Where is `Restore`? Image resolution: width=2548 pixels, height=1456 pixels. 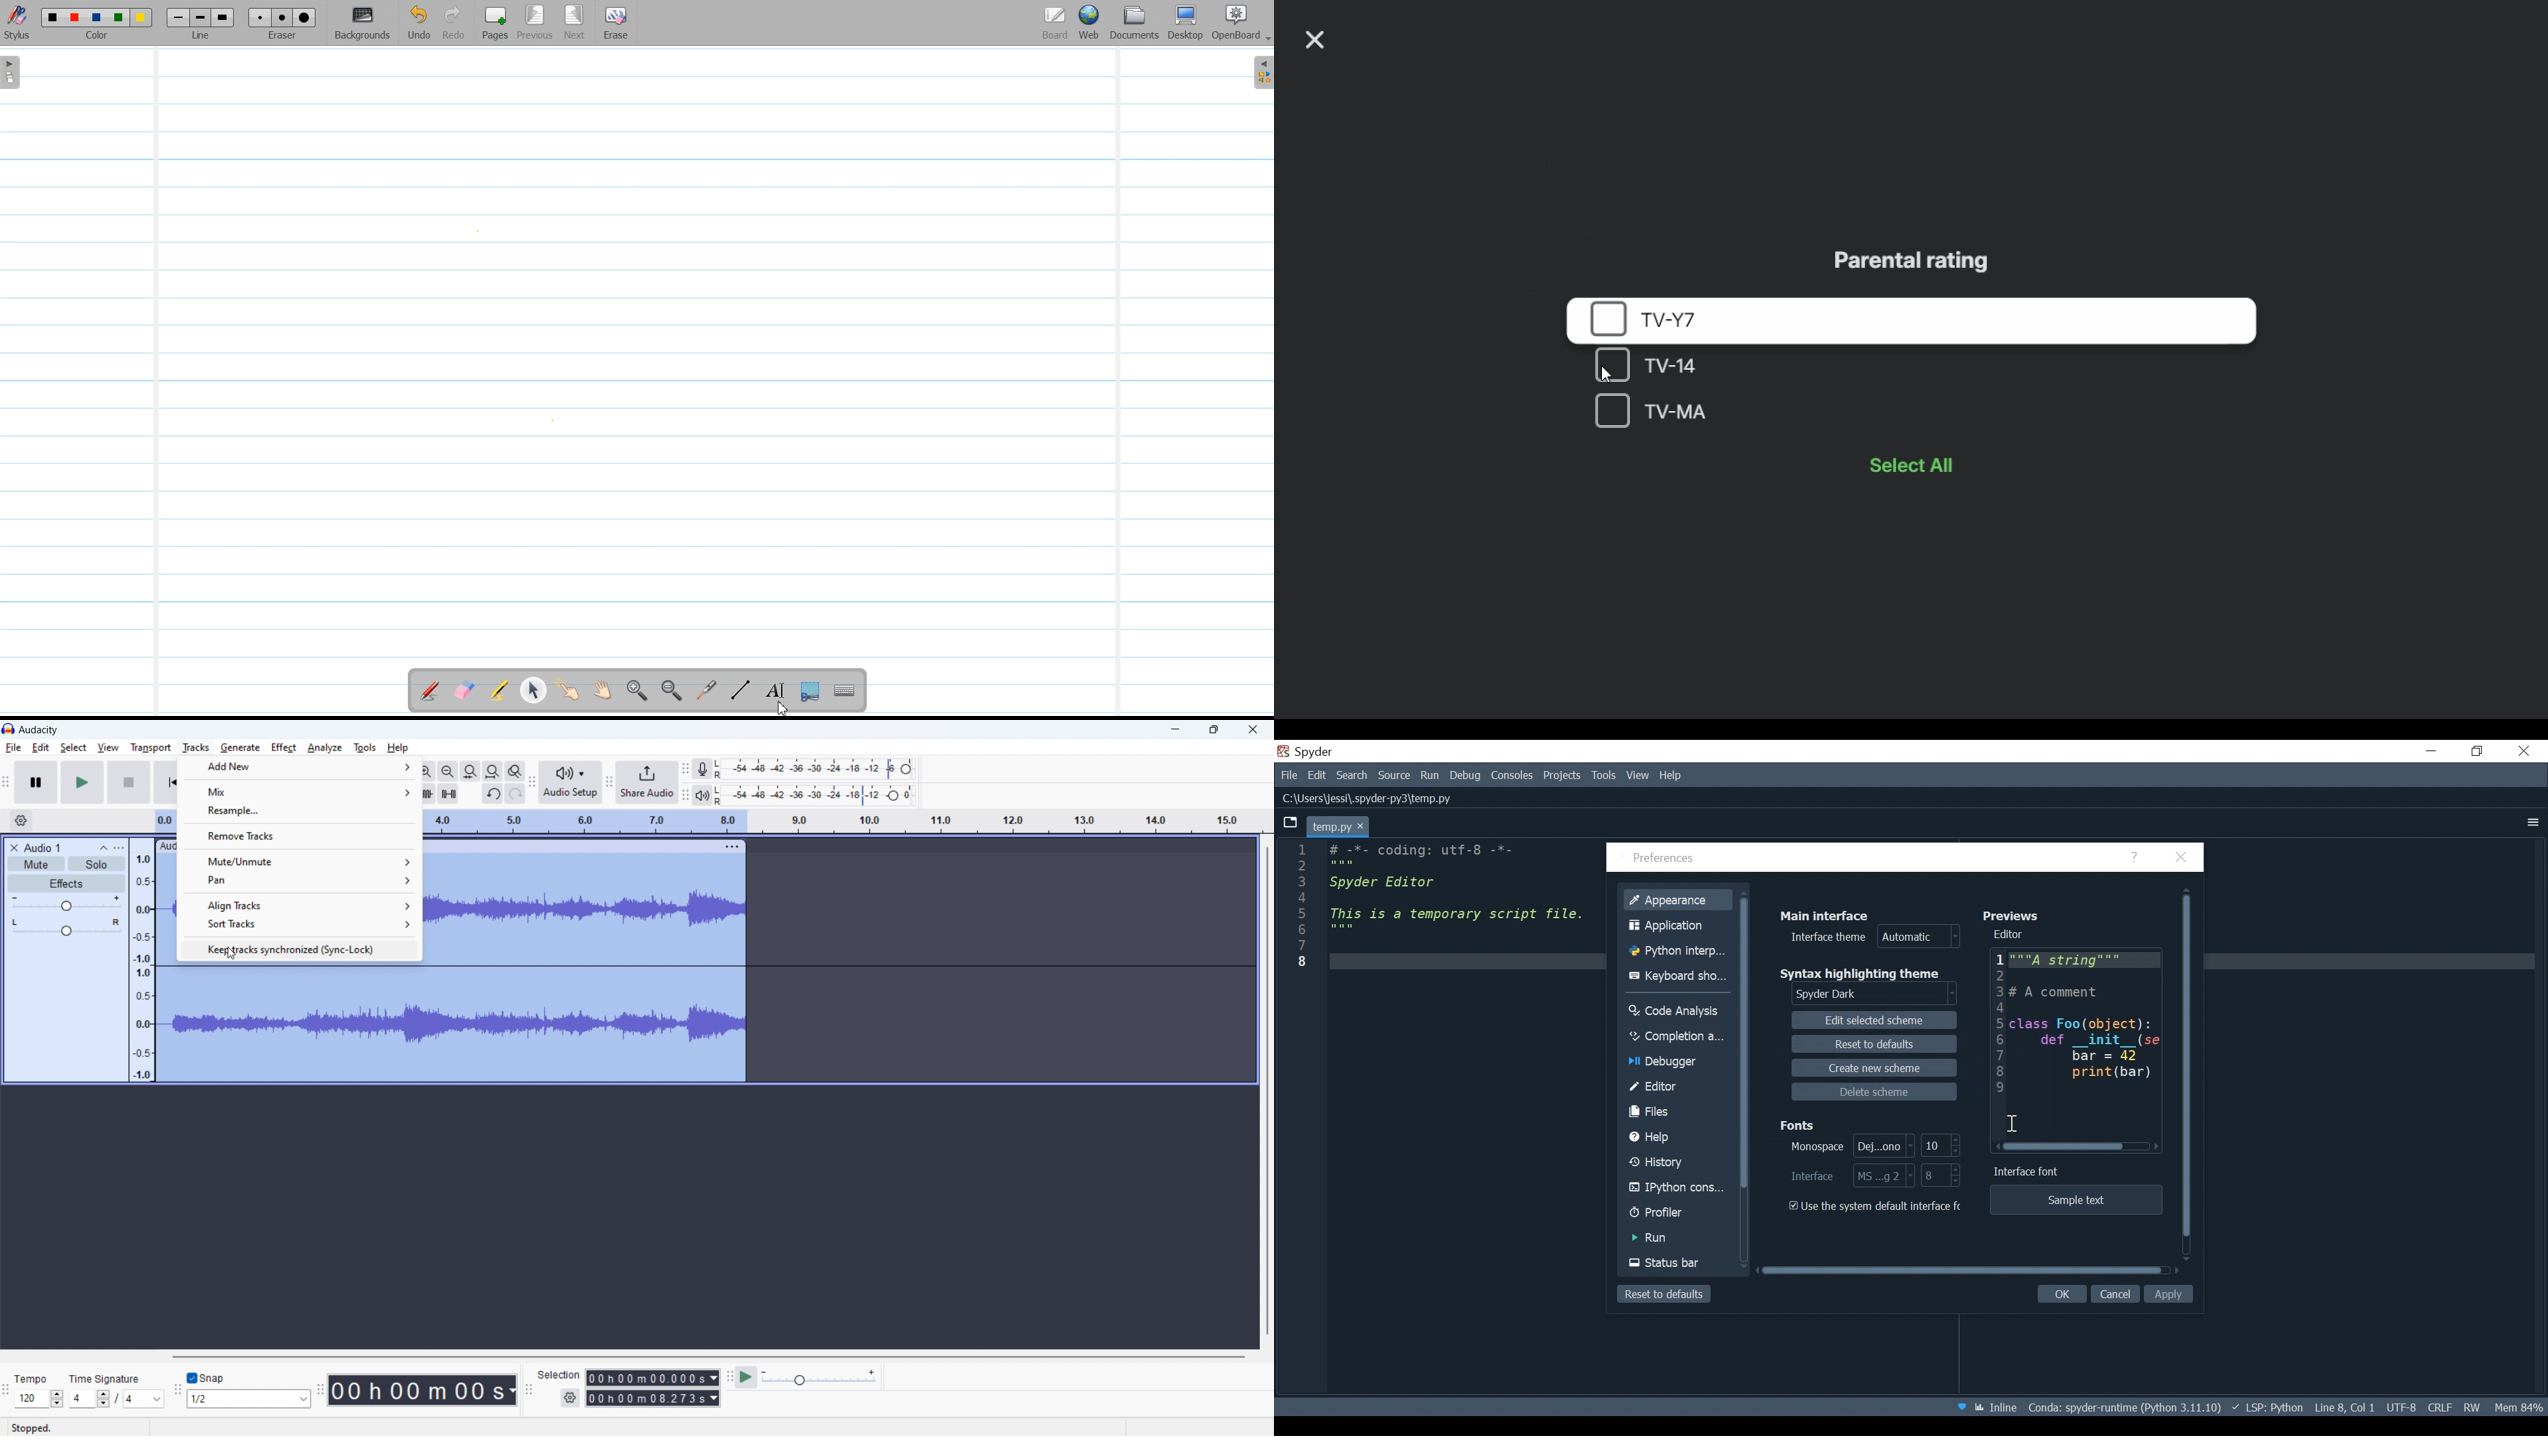 Restore is located at coordinates (2478, 752).